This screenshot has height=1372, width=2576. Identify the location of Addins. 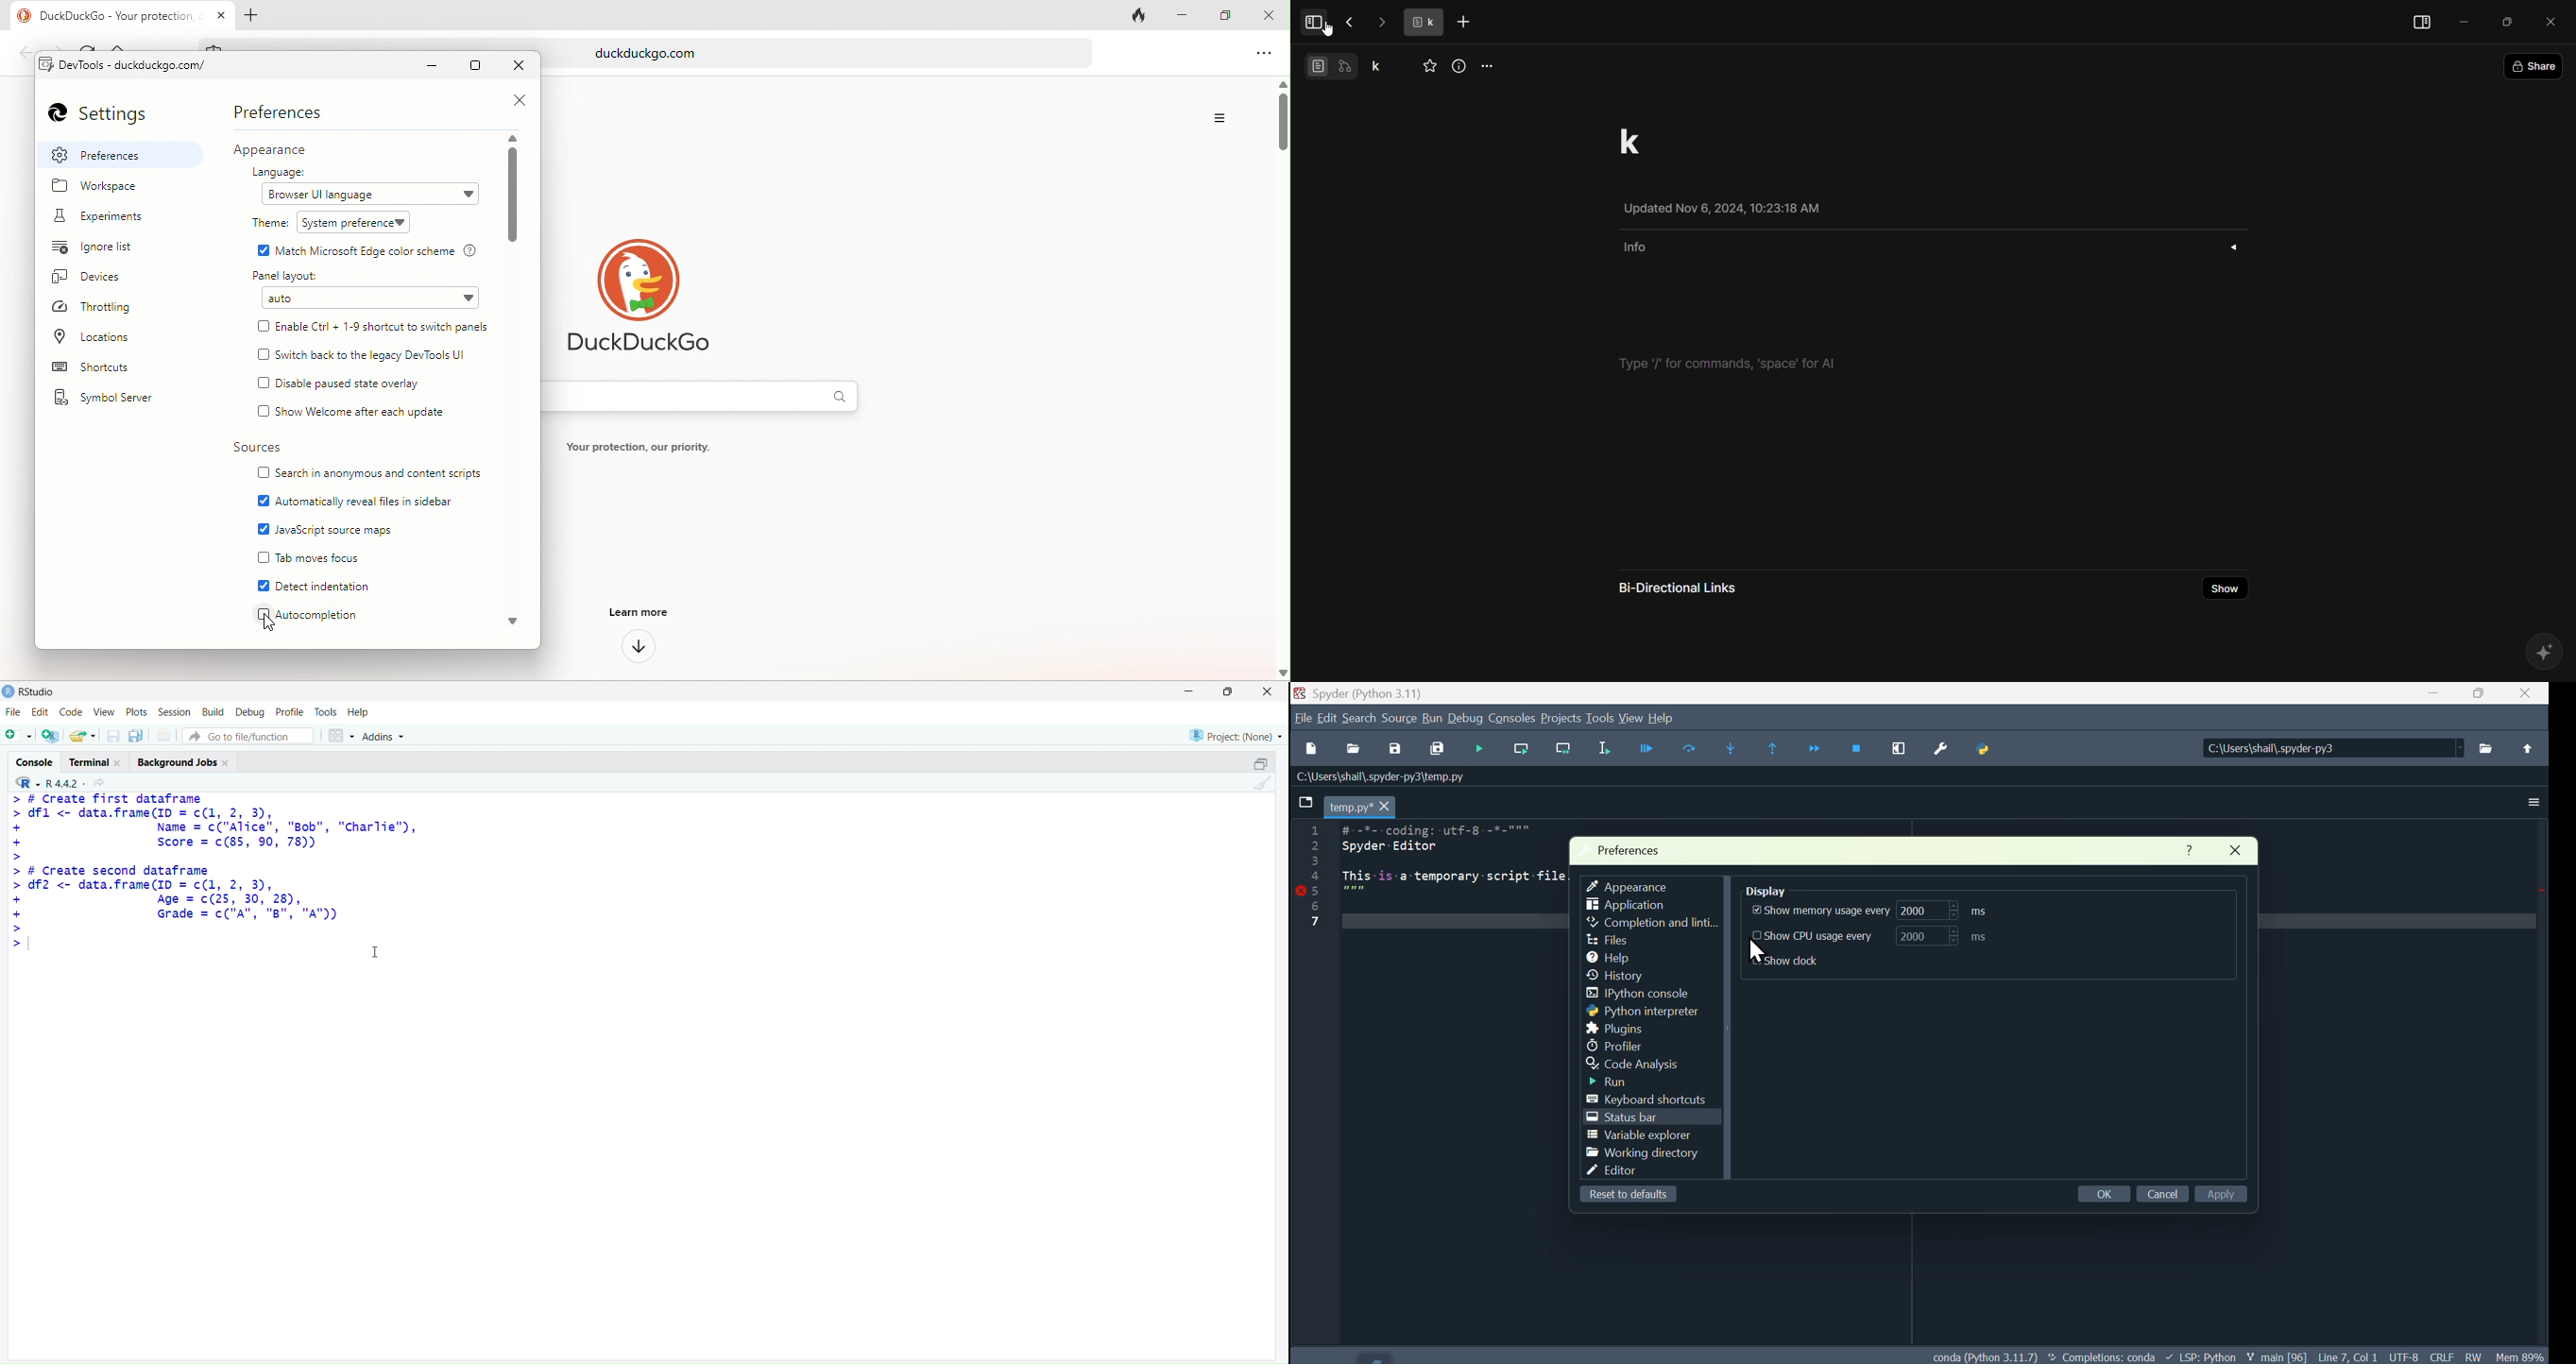
(384, 736).